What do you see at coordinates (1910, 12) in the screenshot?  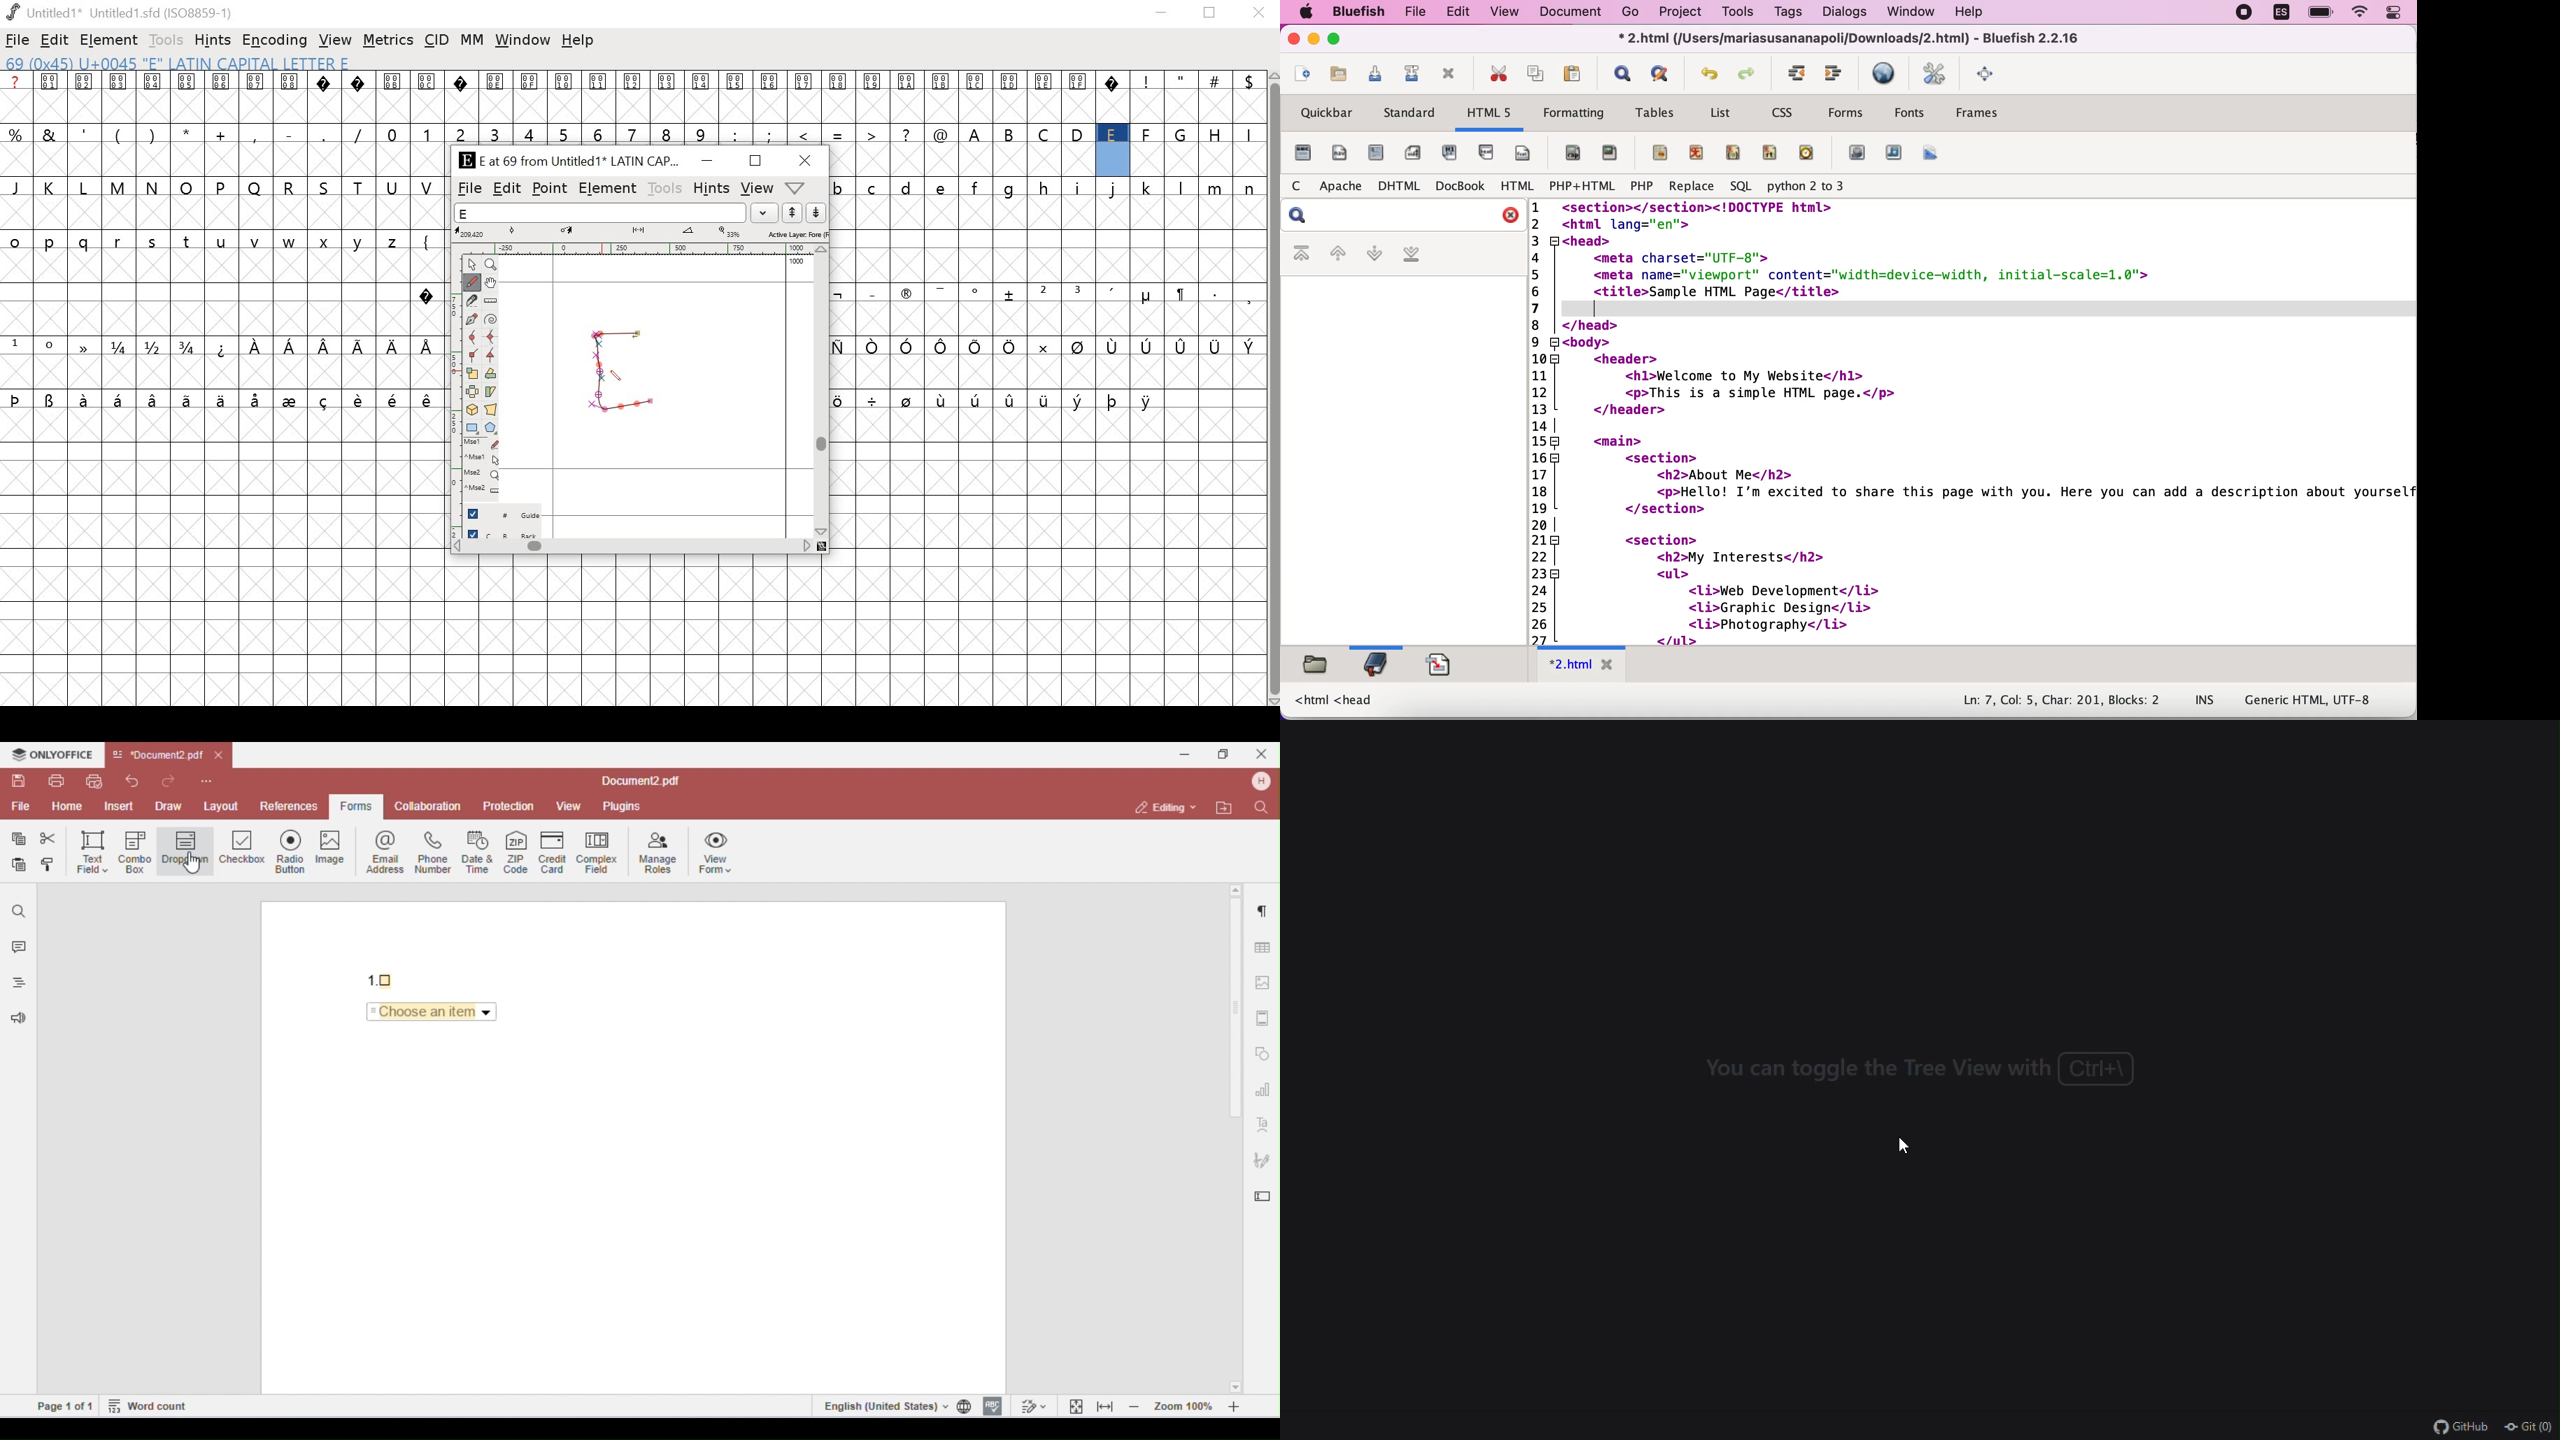 I see `window` at bounding box center [1910, 12].